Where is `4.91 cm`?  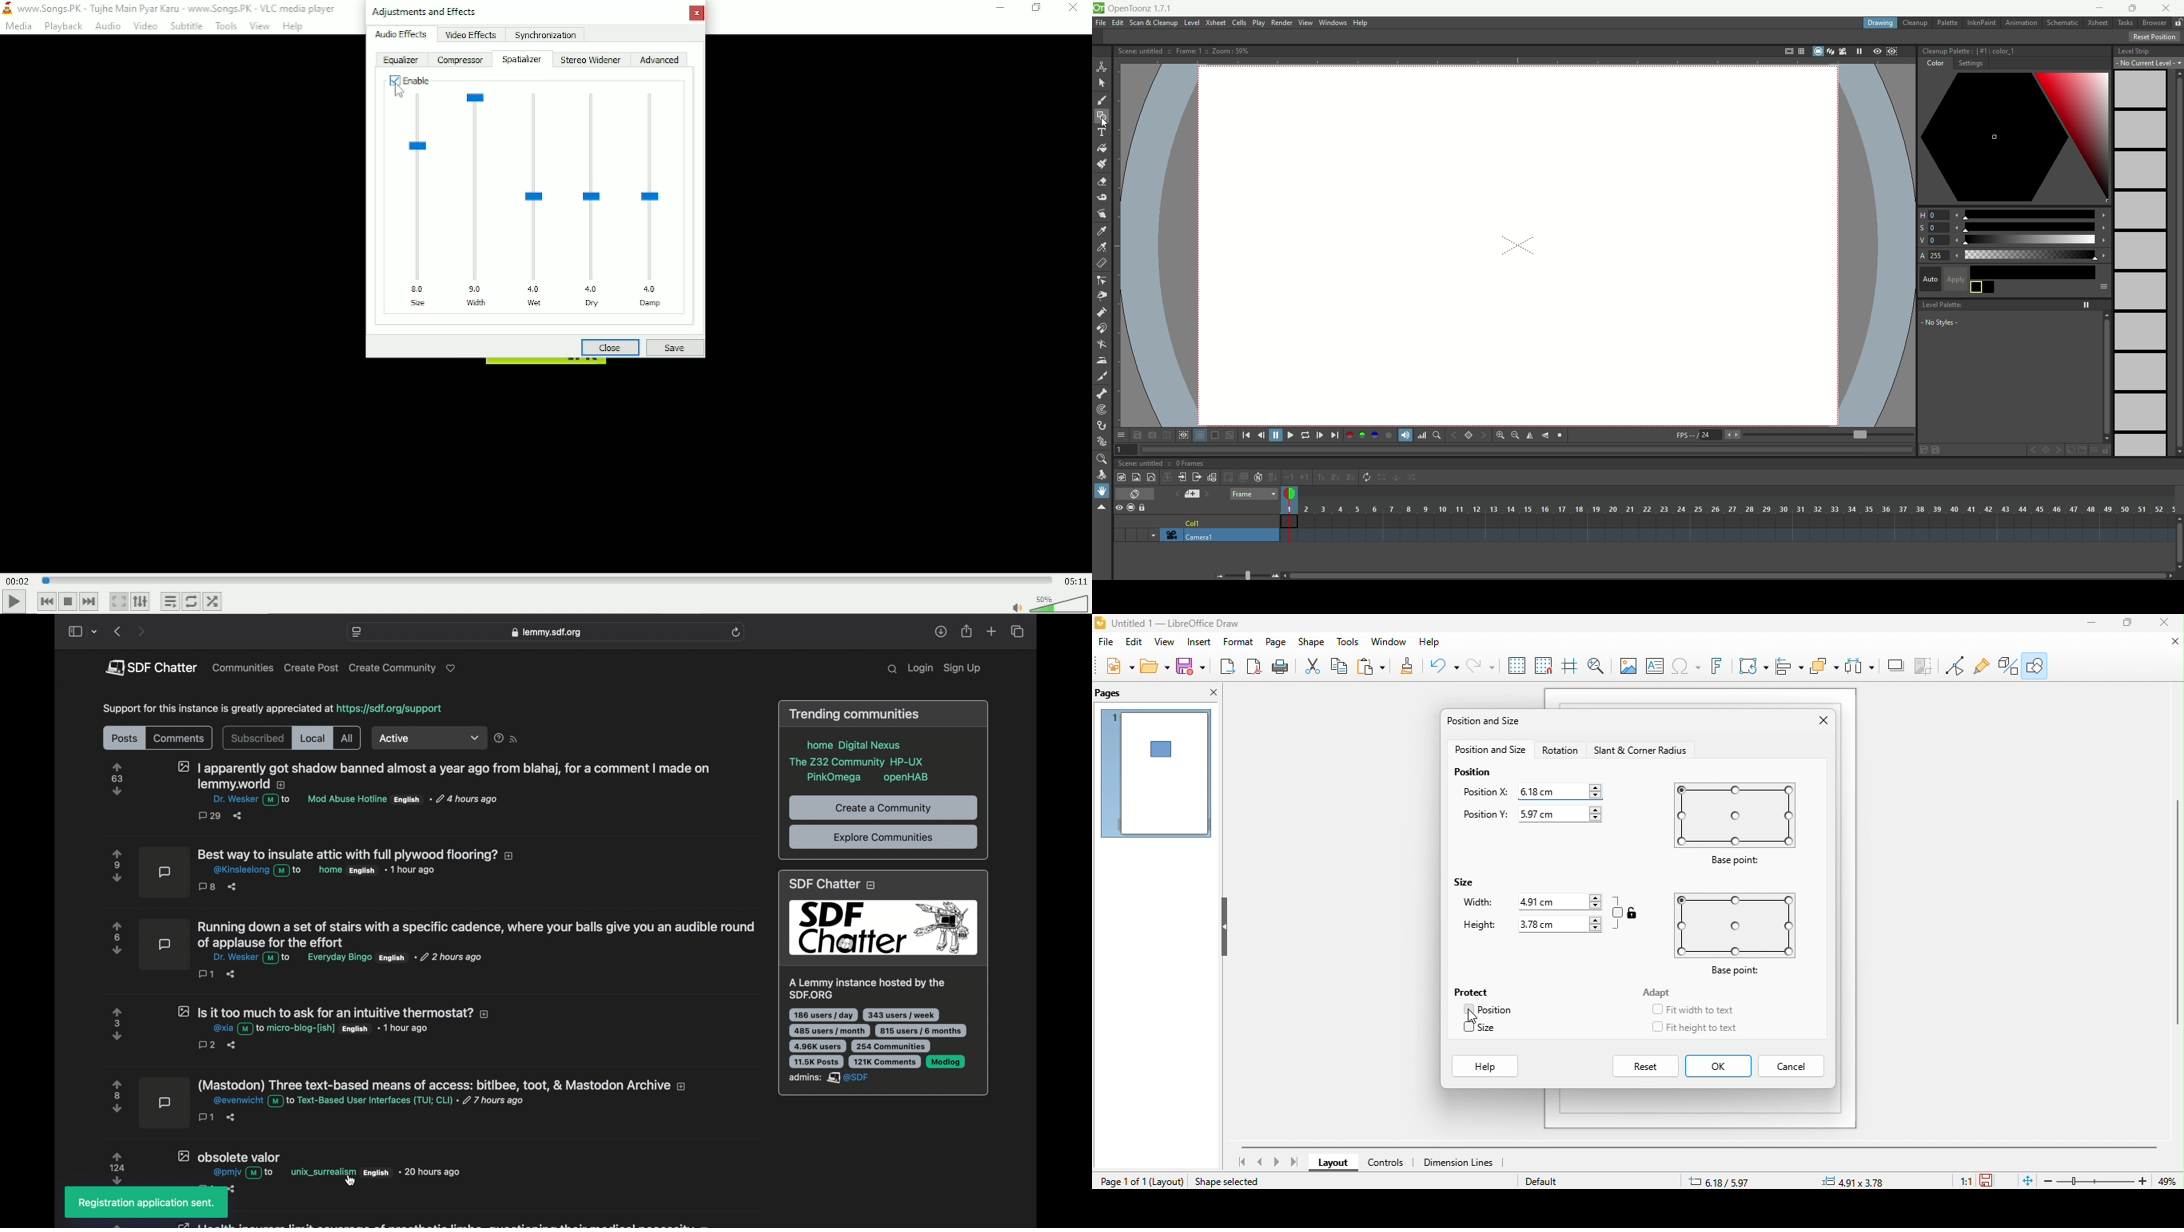 4.91 cm is located at coordinates (1560, 902).